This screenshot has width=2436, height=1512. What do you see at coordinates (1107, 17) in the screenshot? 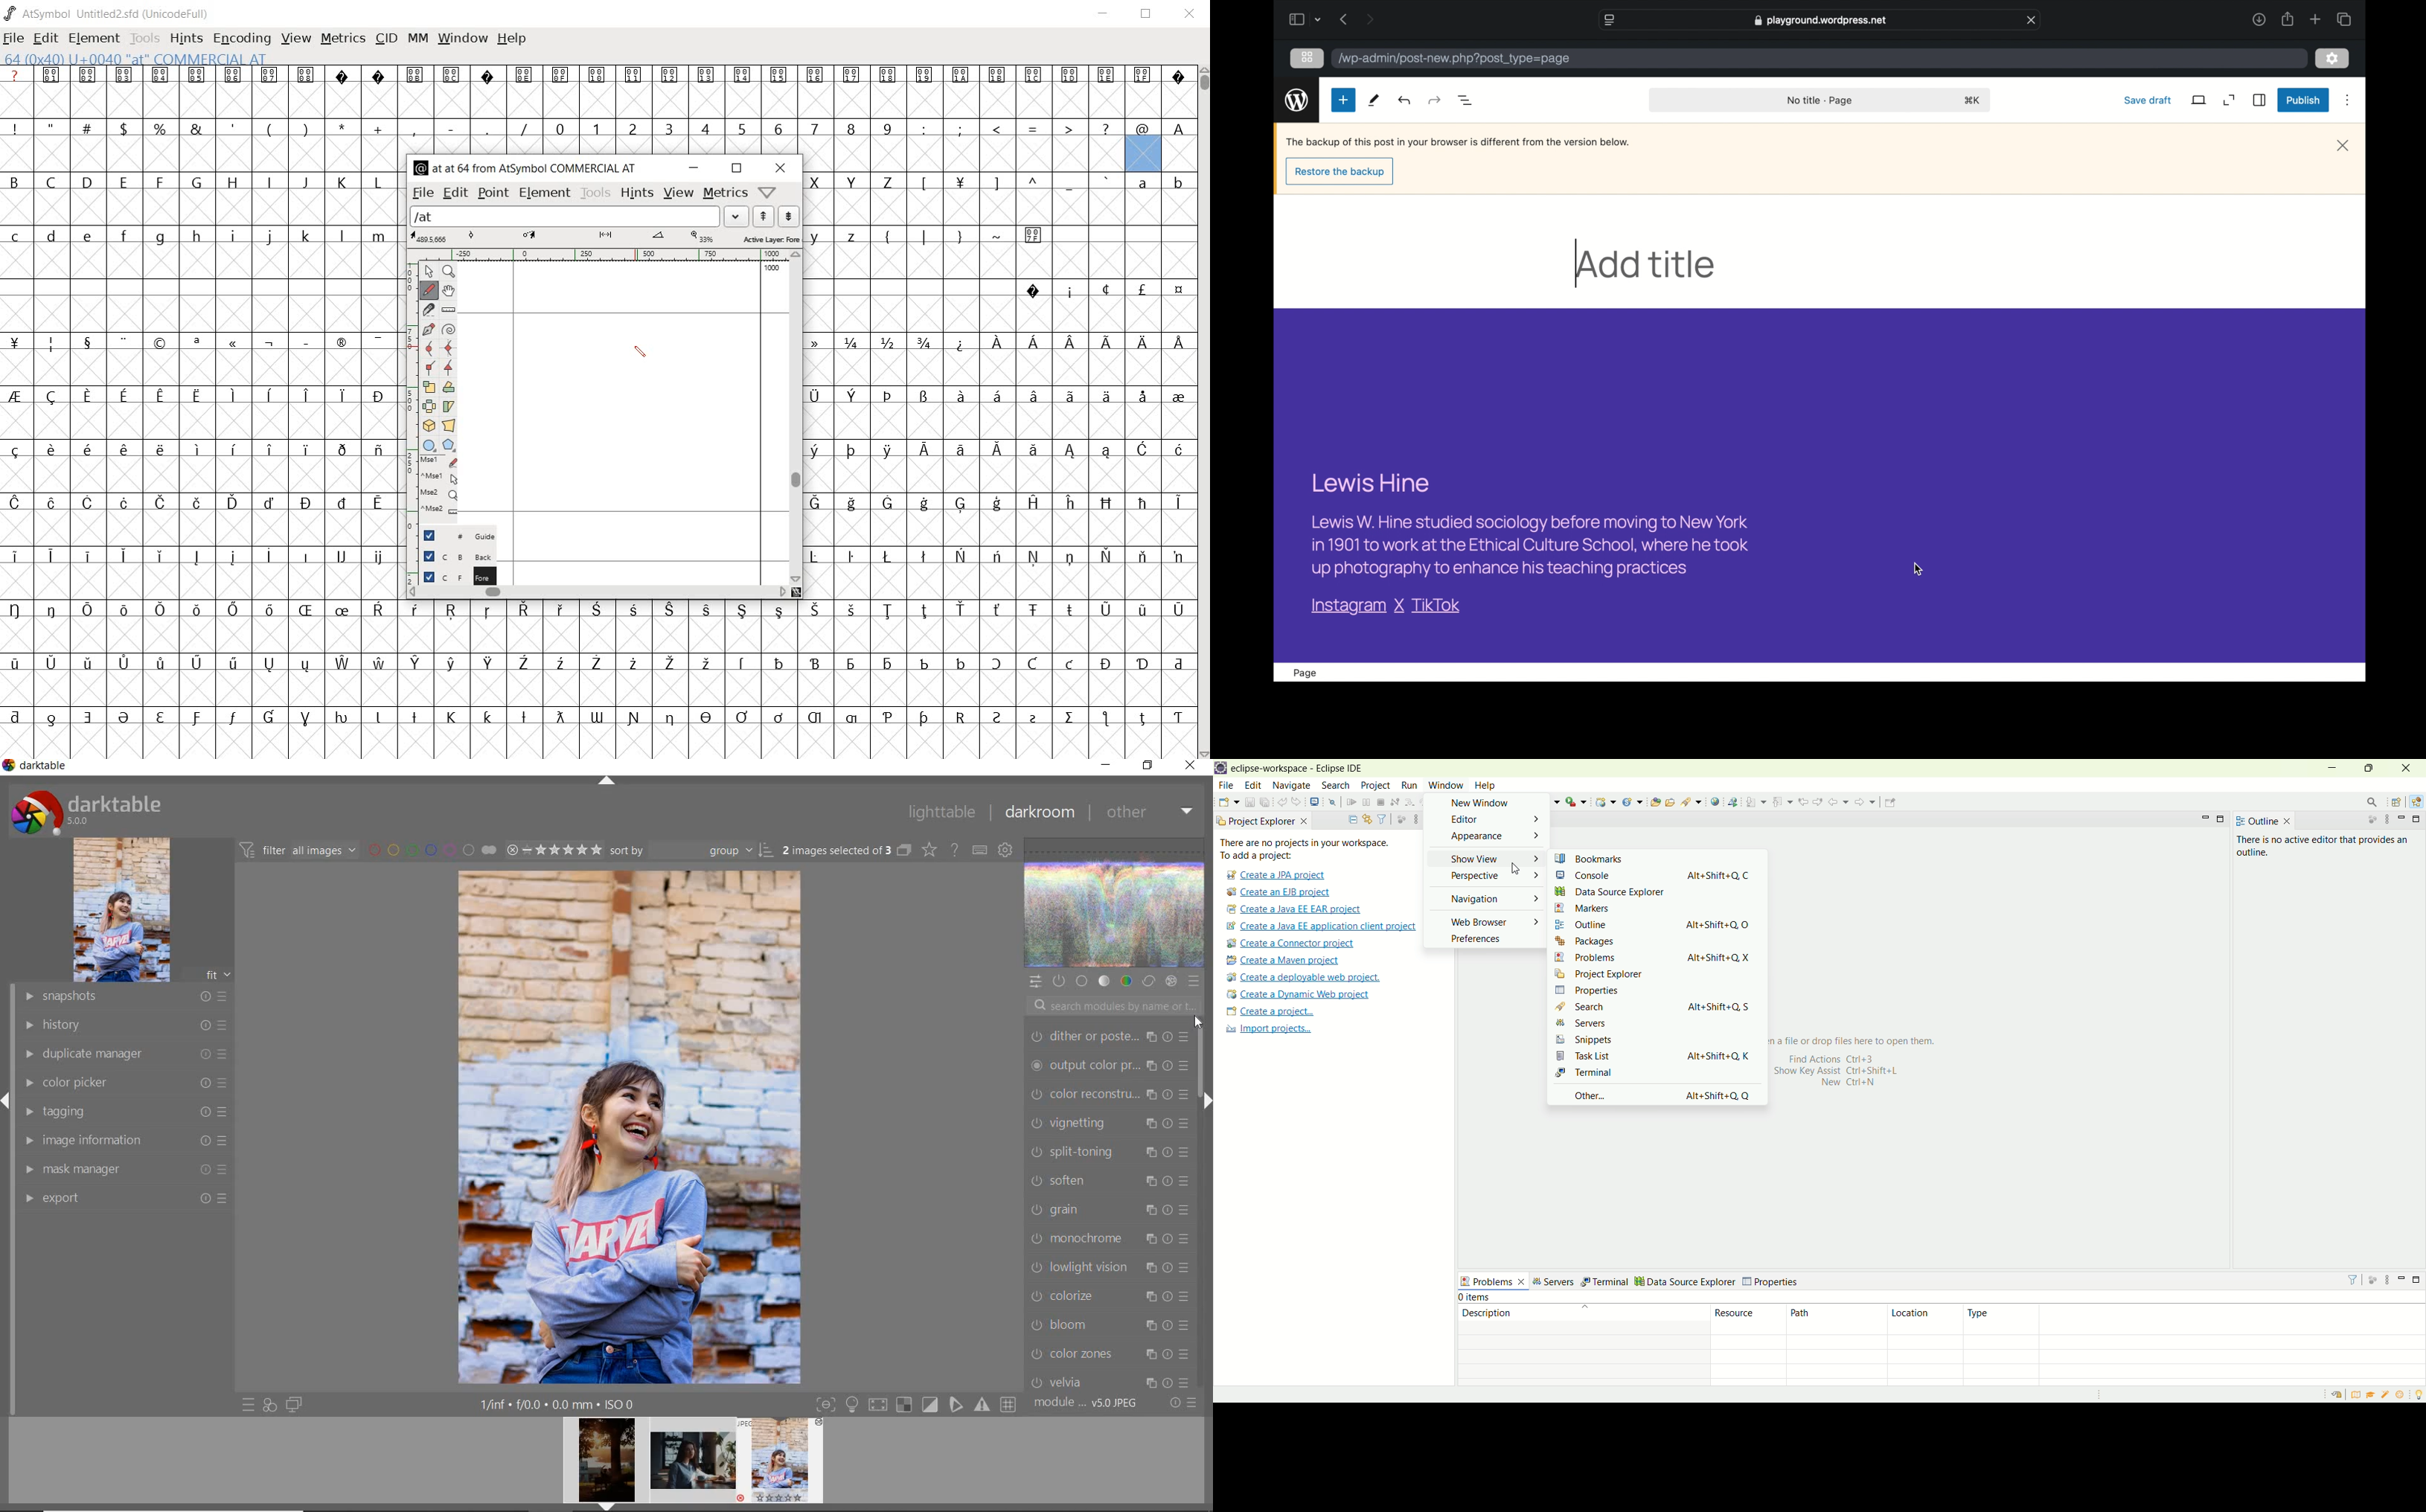
I see `MINIMIZE` at bounding box center [1107, 17].